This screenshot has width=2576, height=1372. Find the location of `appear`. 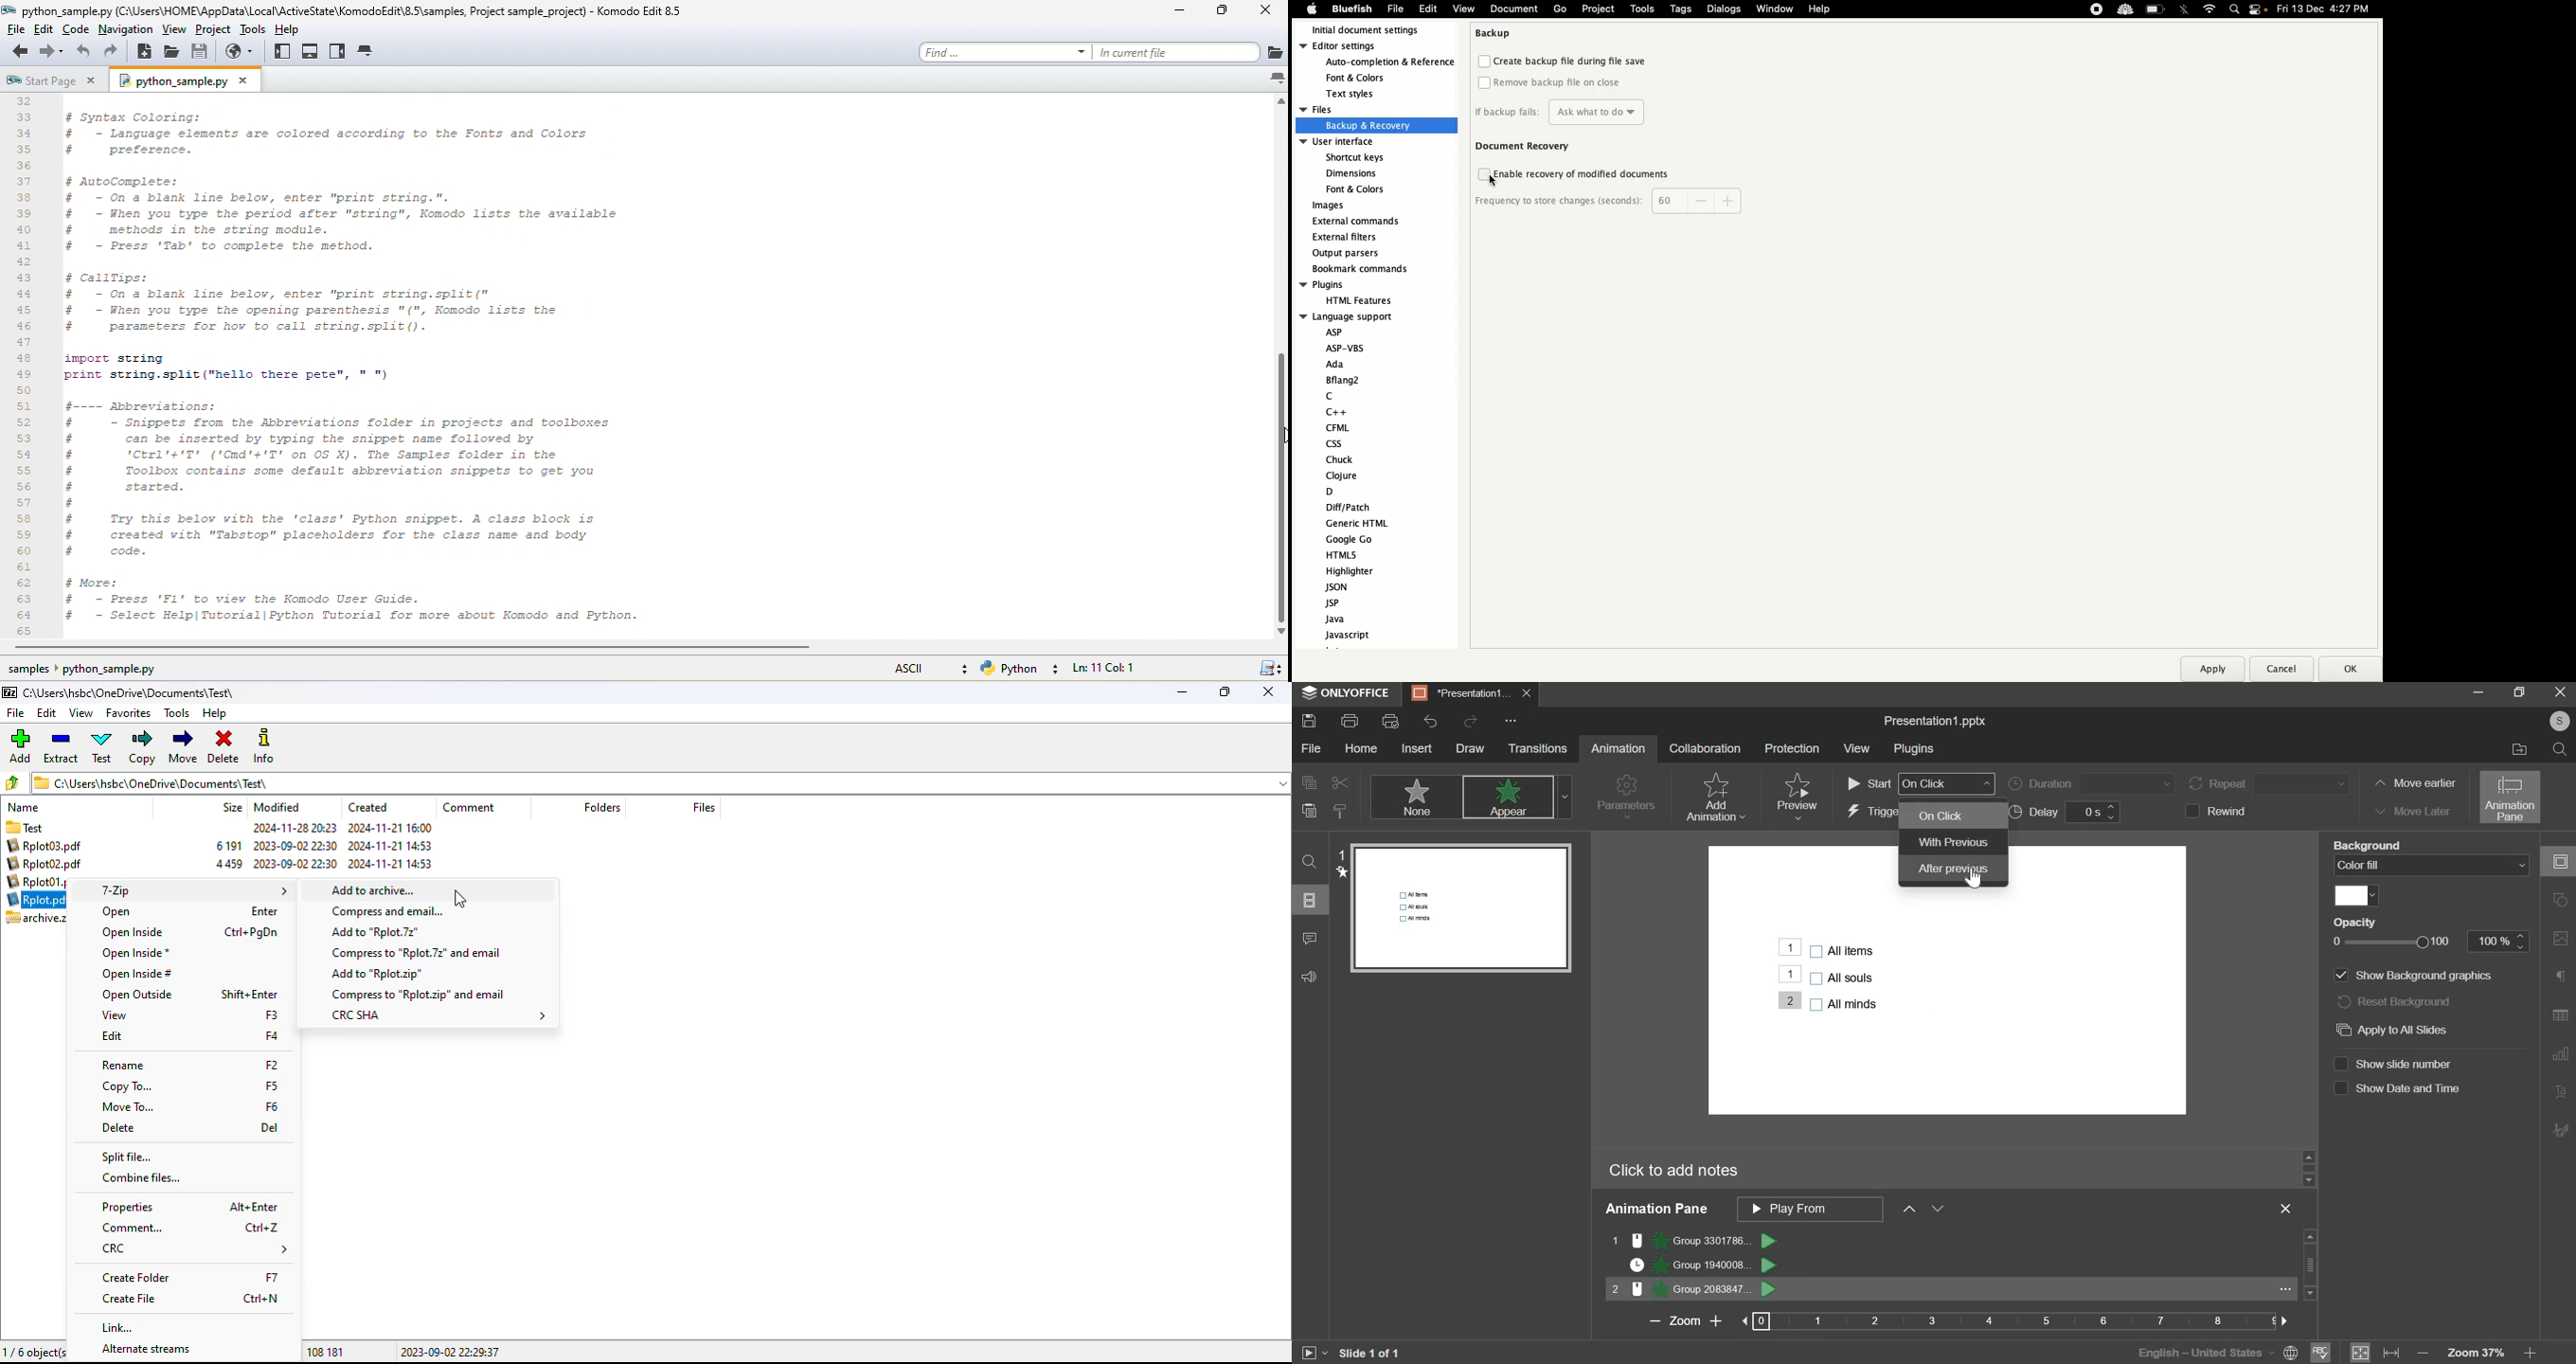

appear is located at coordinates (1516, 798).